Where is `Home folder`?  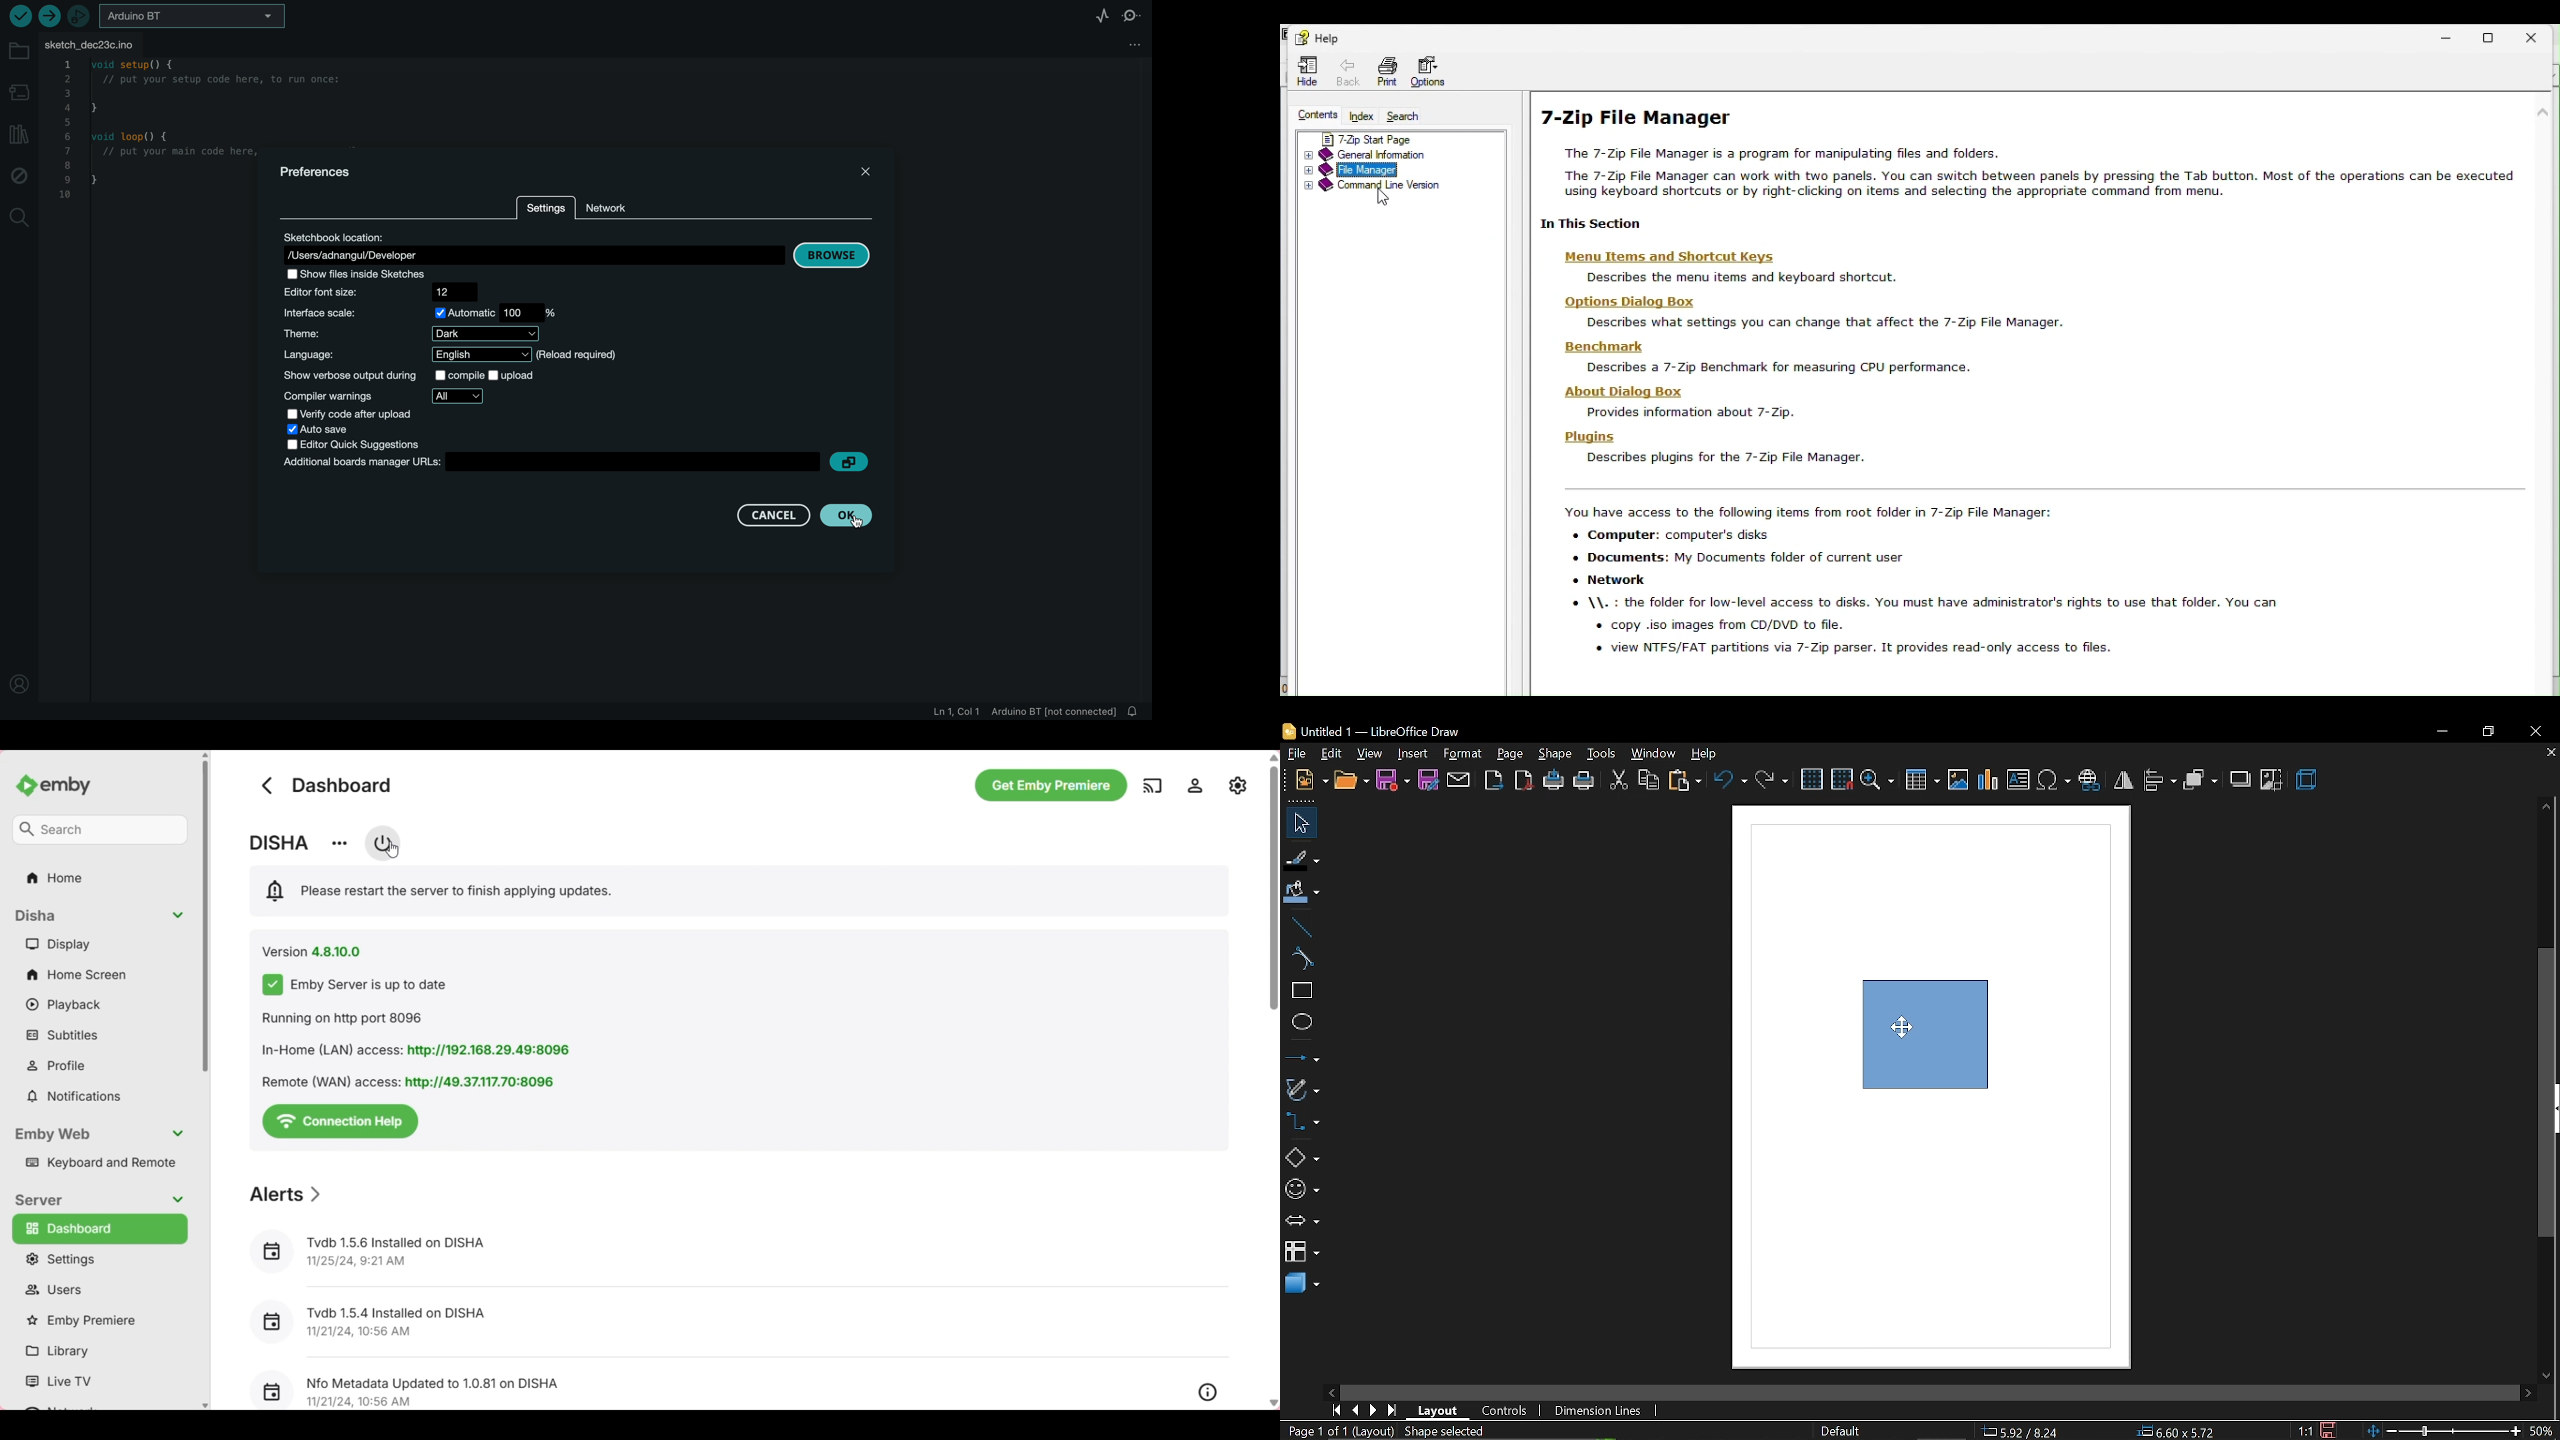
Home folder is located at coordinates (101, 877).